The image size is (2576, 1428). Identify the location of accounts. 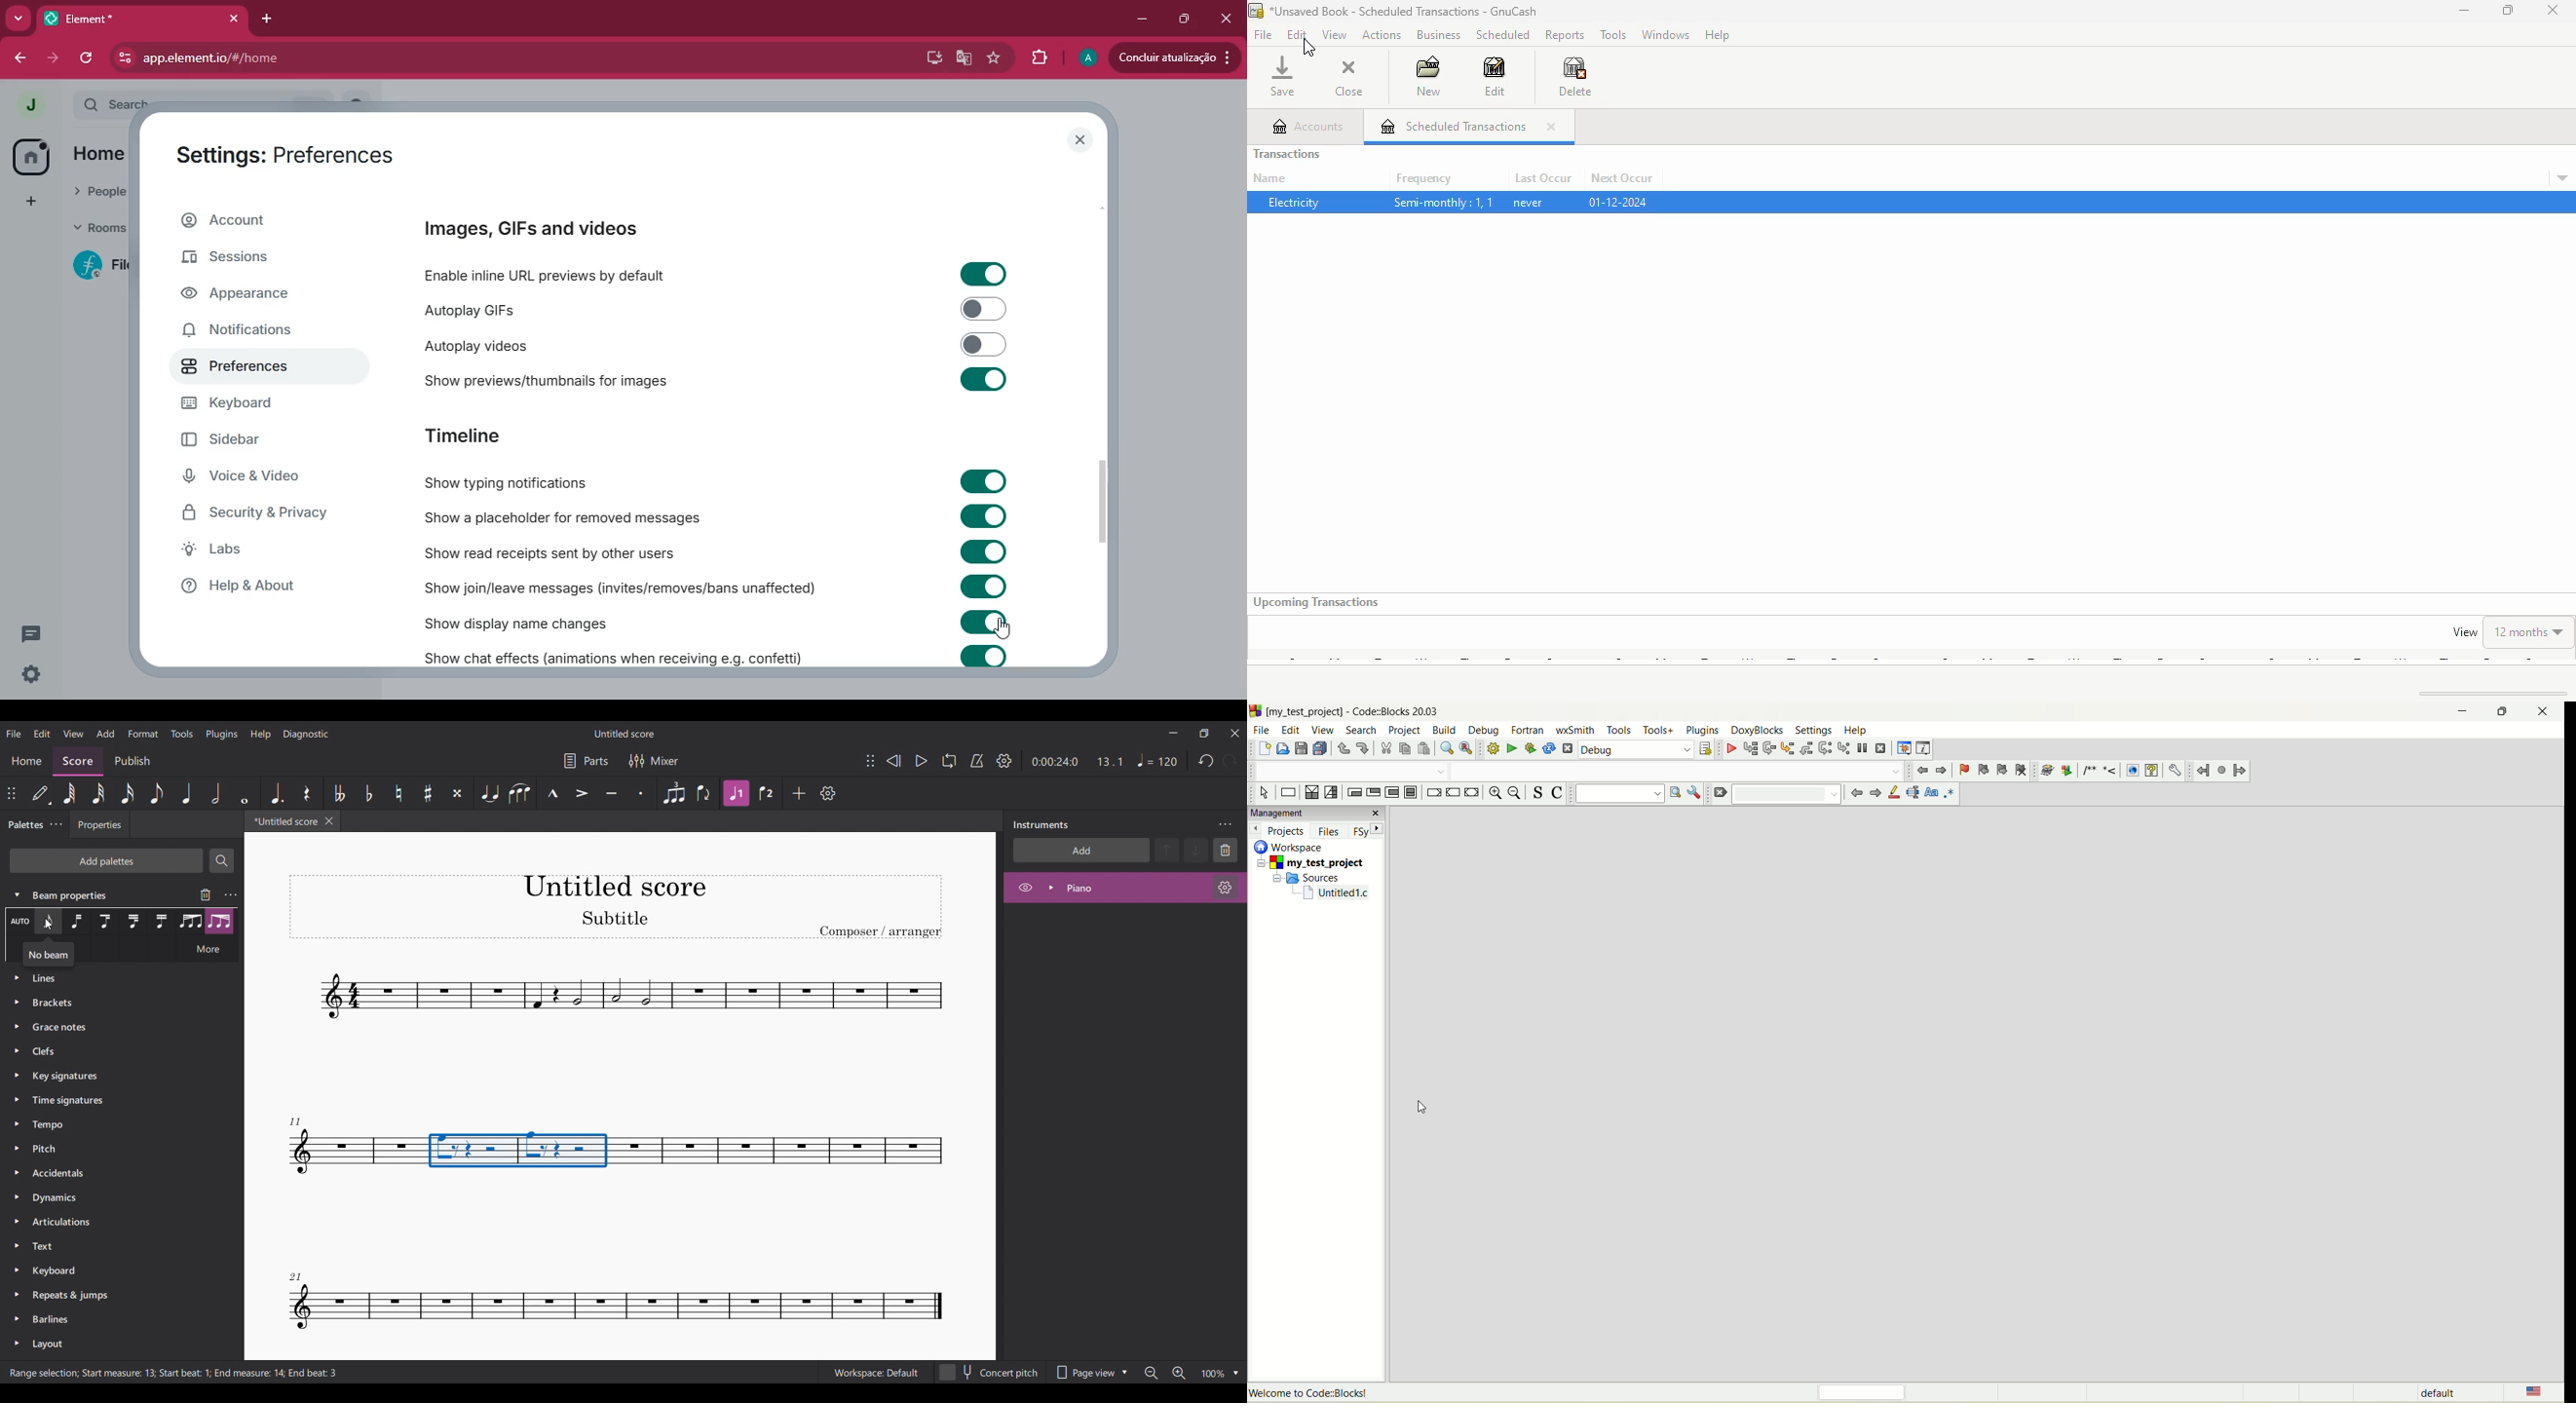
(1309, 127).